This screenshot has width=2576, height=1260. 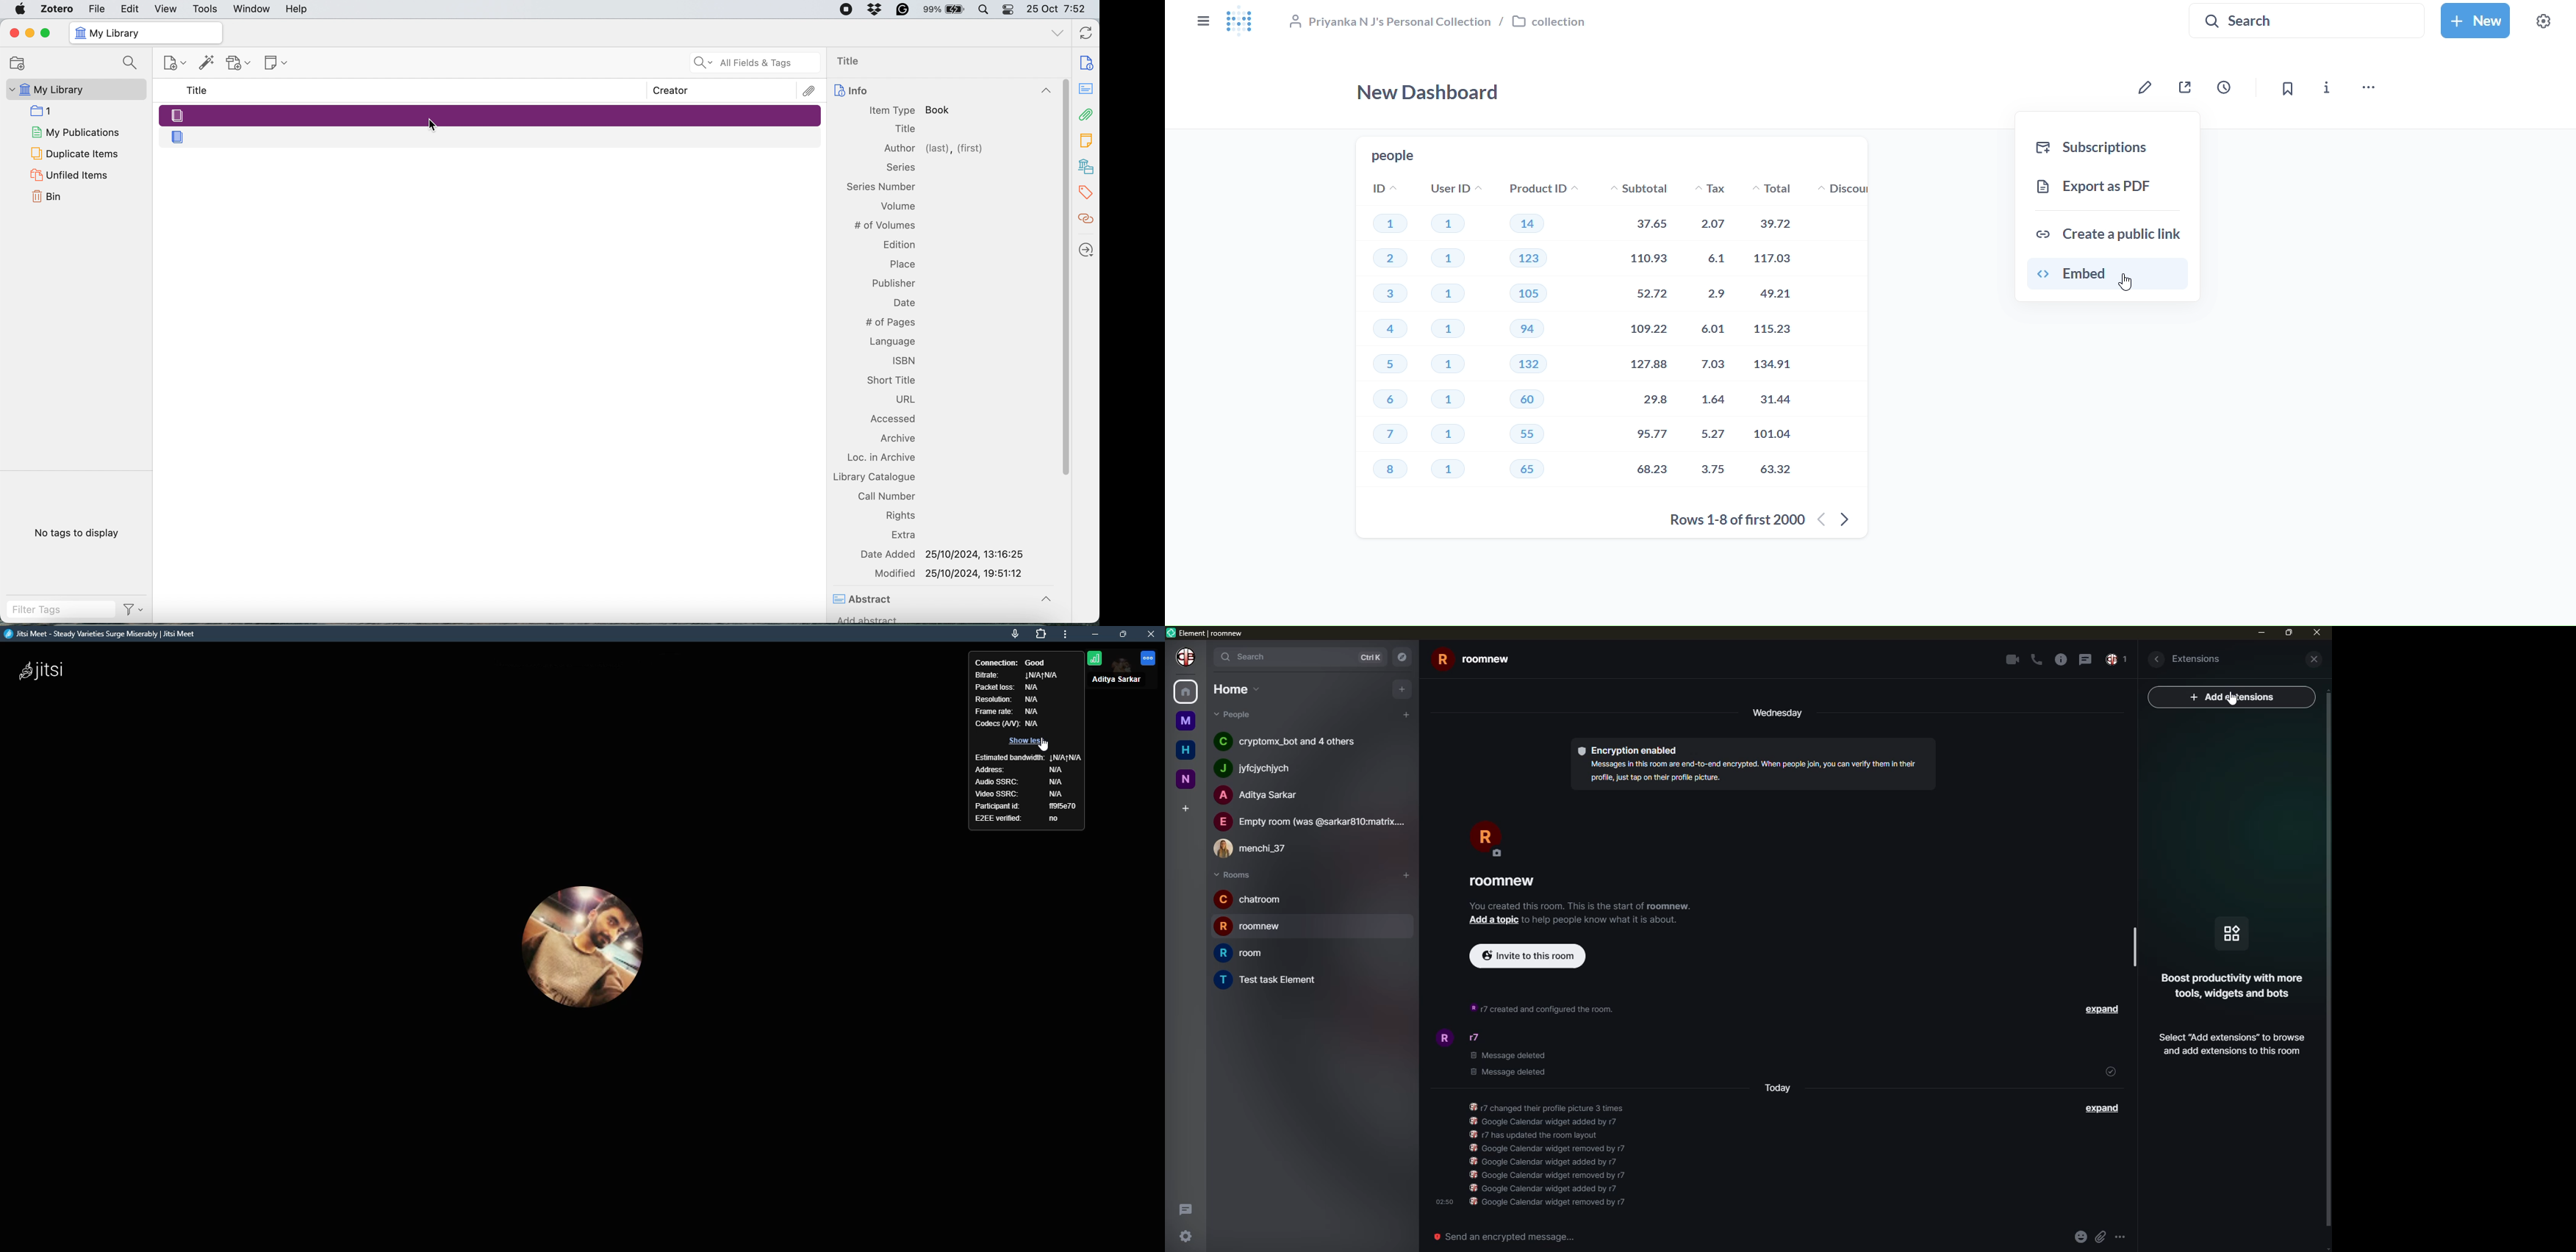 What do you see at coordinates (1009, 9) in the screenshot?
I see `Control Centre` at bounding box center [1009, 9].